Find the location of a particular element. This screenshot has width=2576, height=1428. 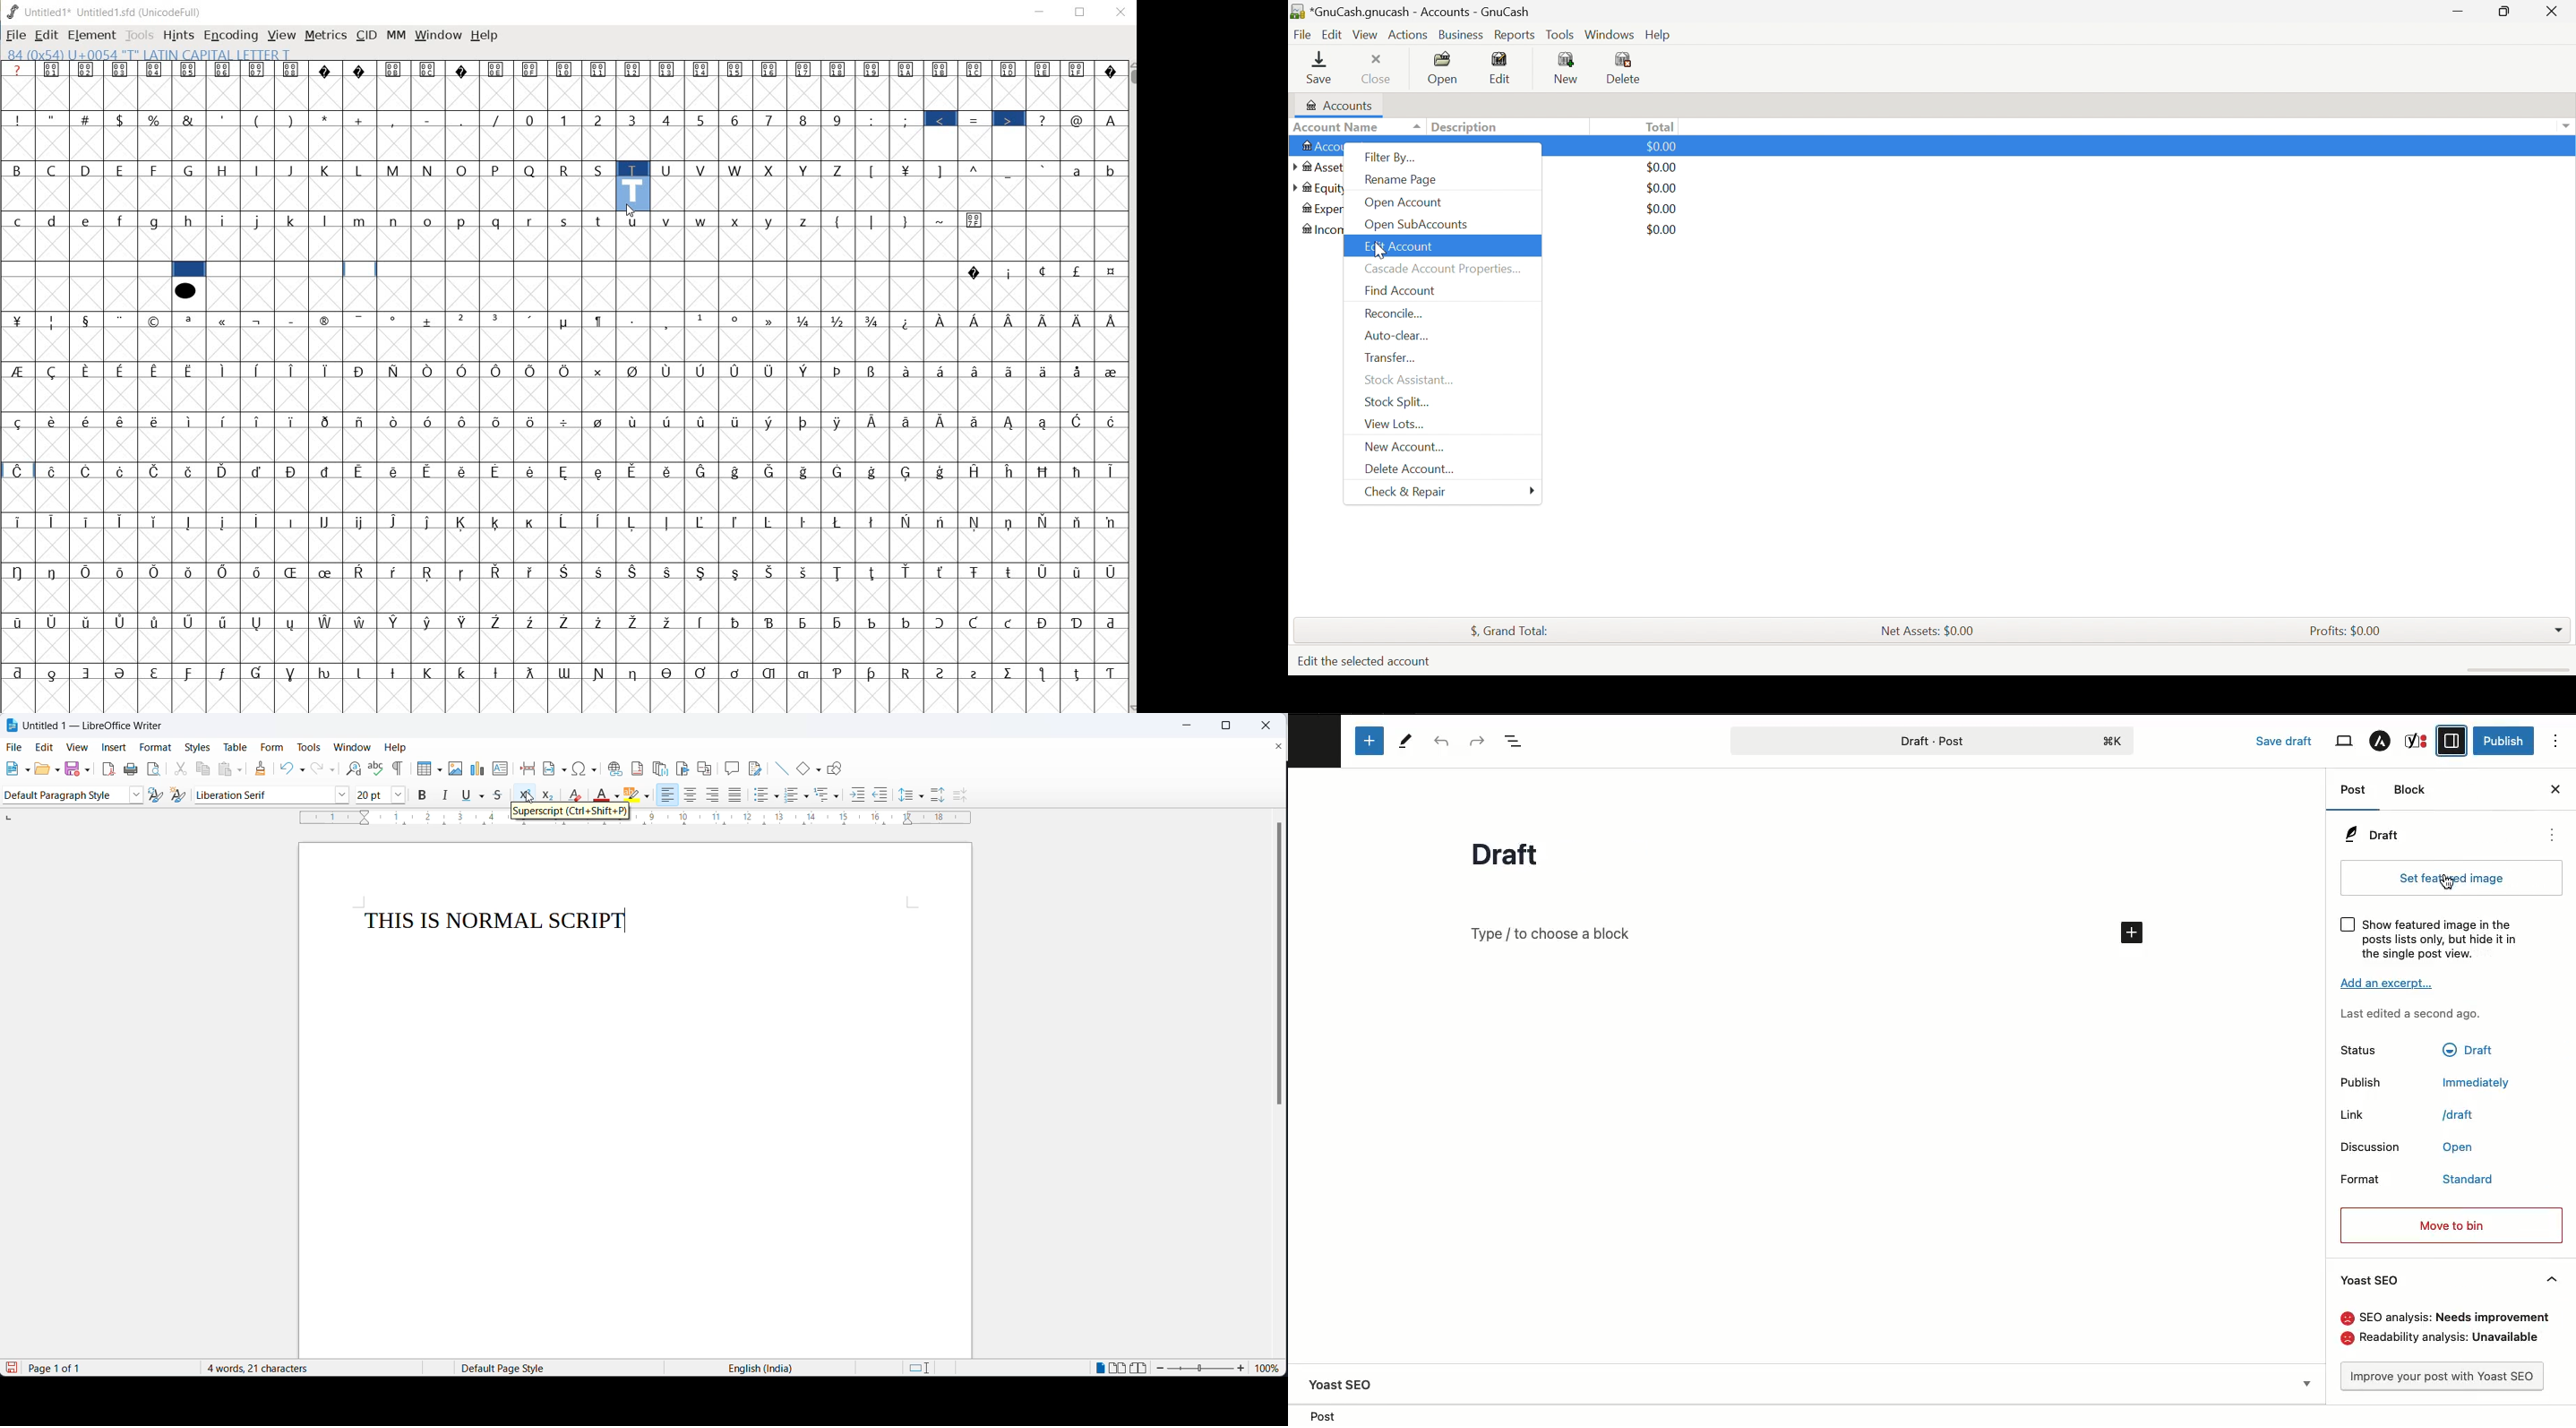

T glyph is located at coordinates (633, 193).